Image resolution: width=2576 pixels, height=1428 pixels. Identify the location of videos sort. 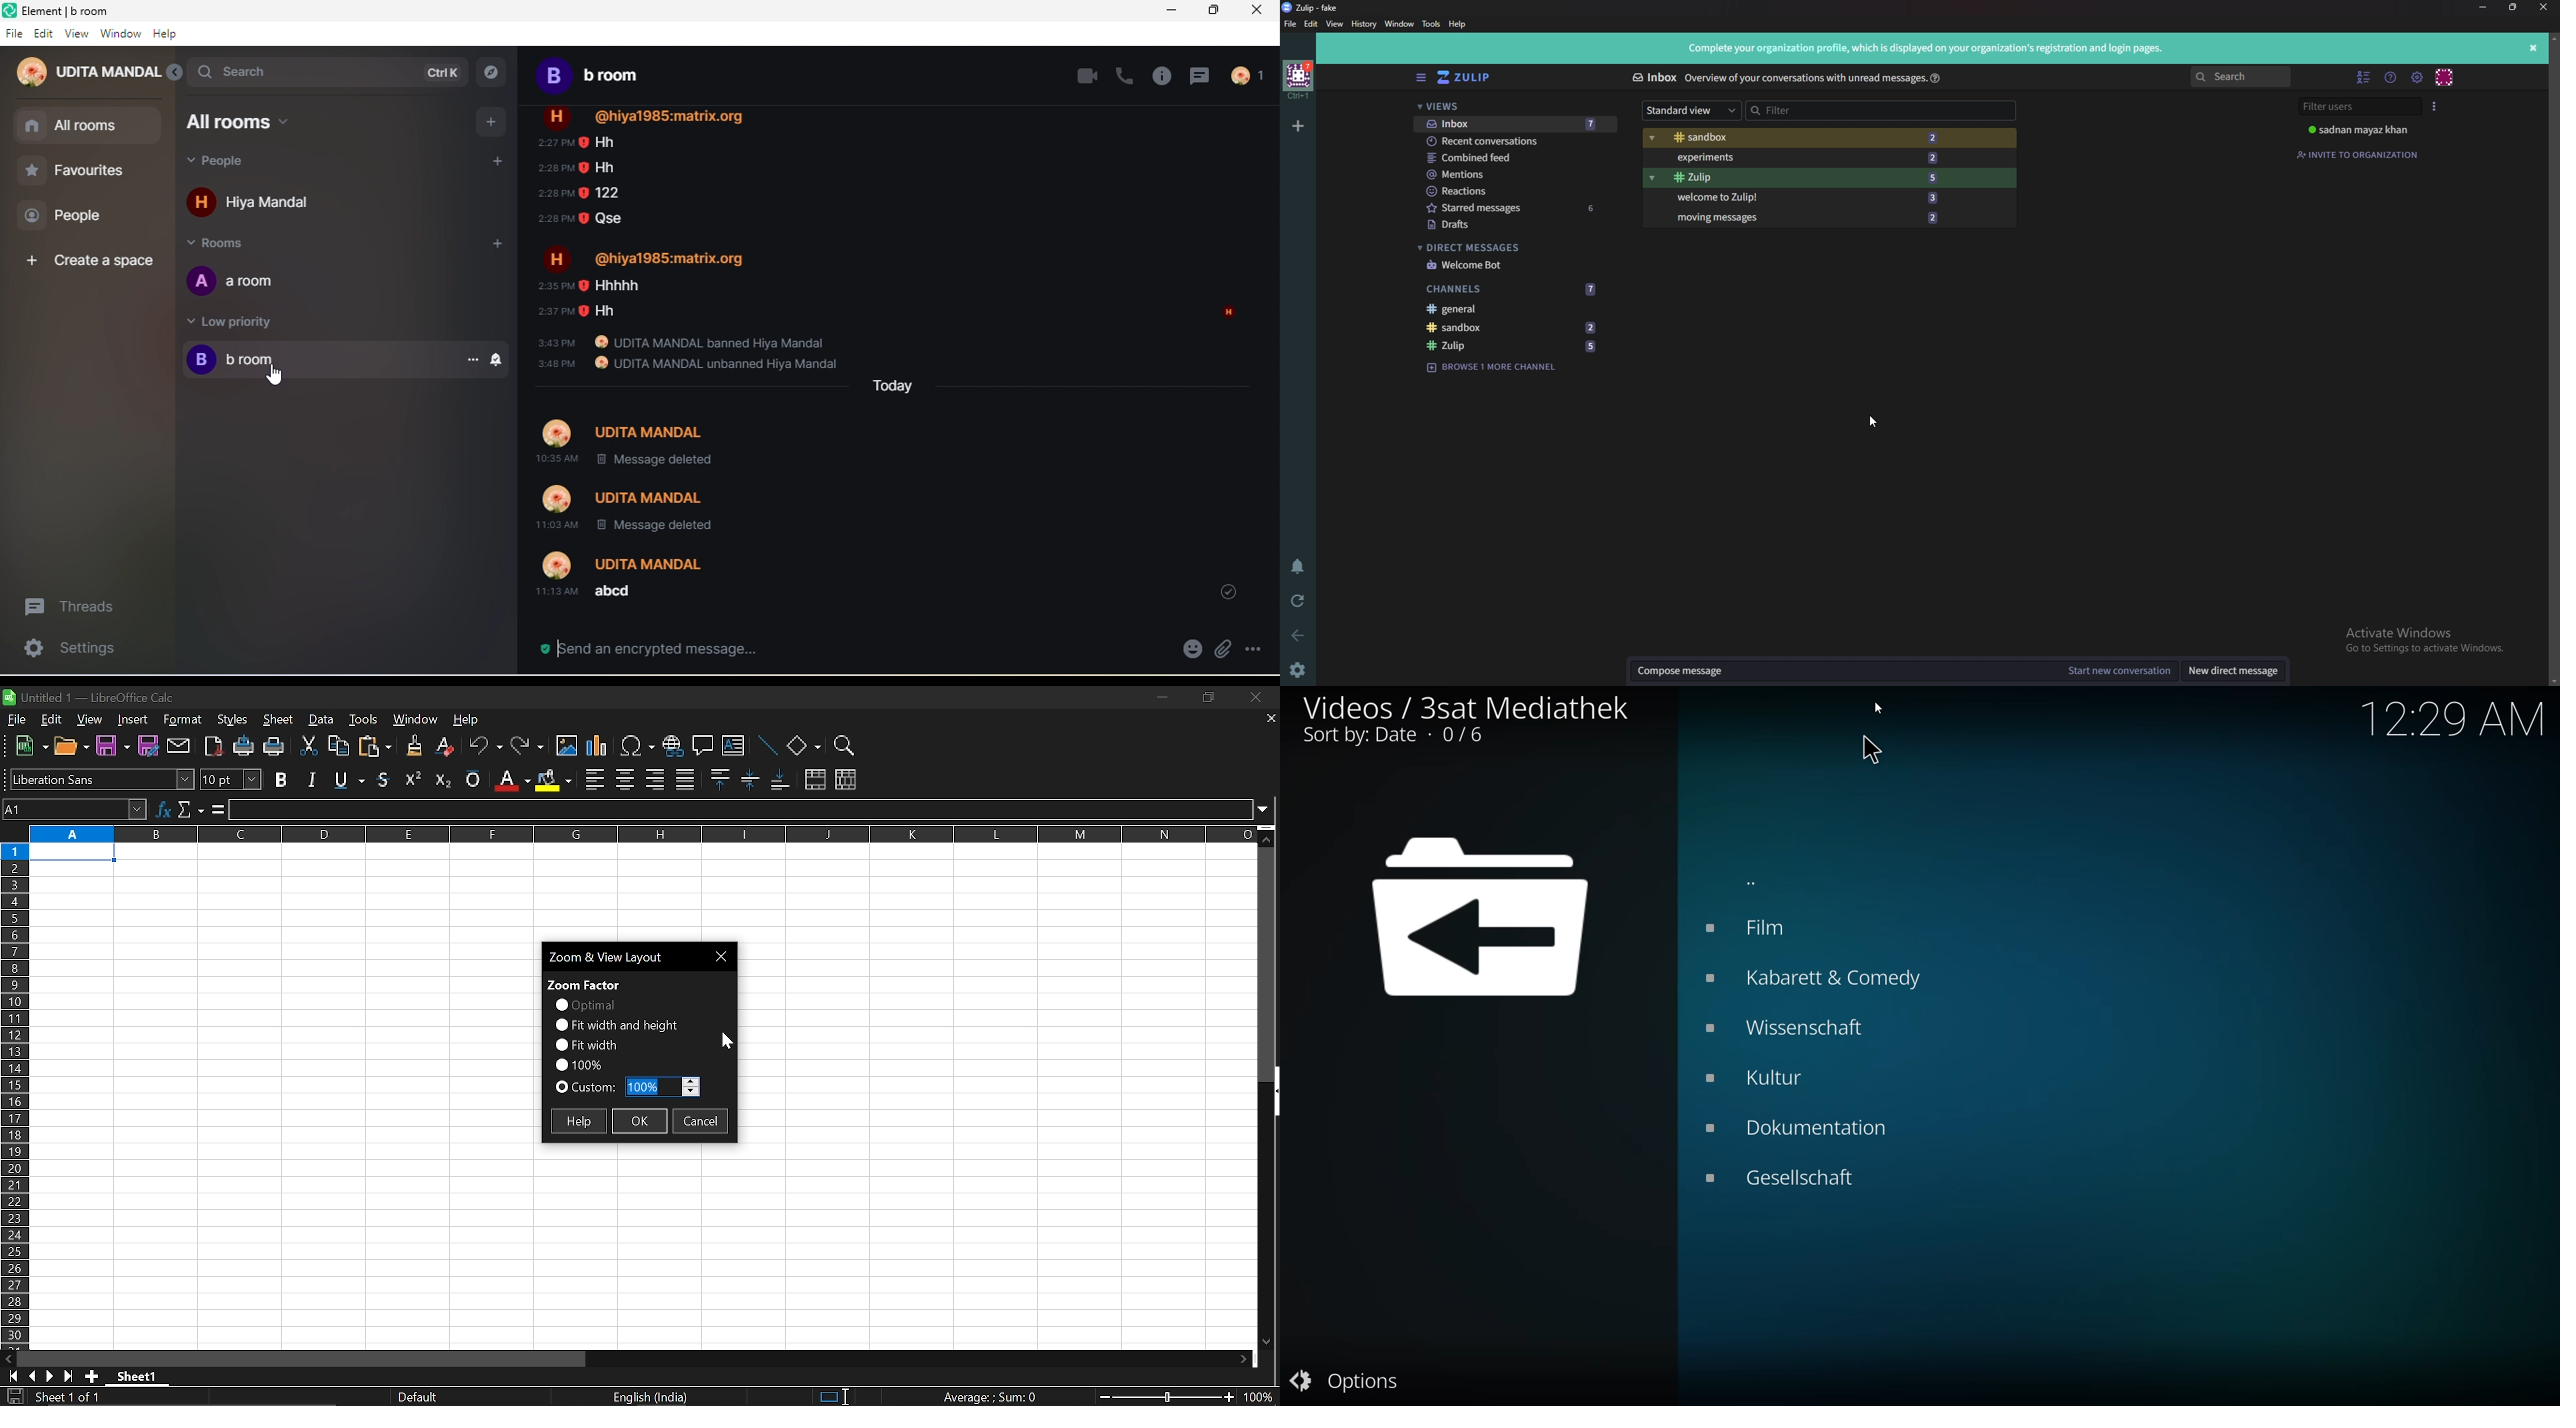
(1461, 719).